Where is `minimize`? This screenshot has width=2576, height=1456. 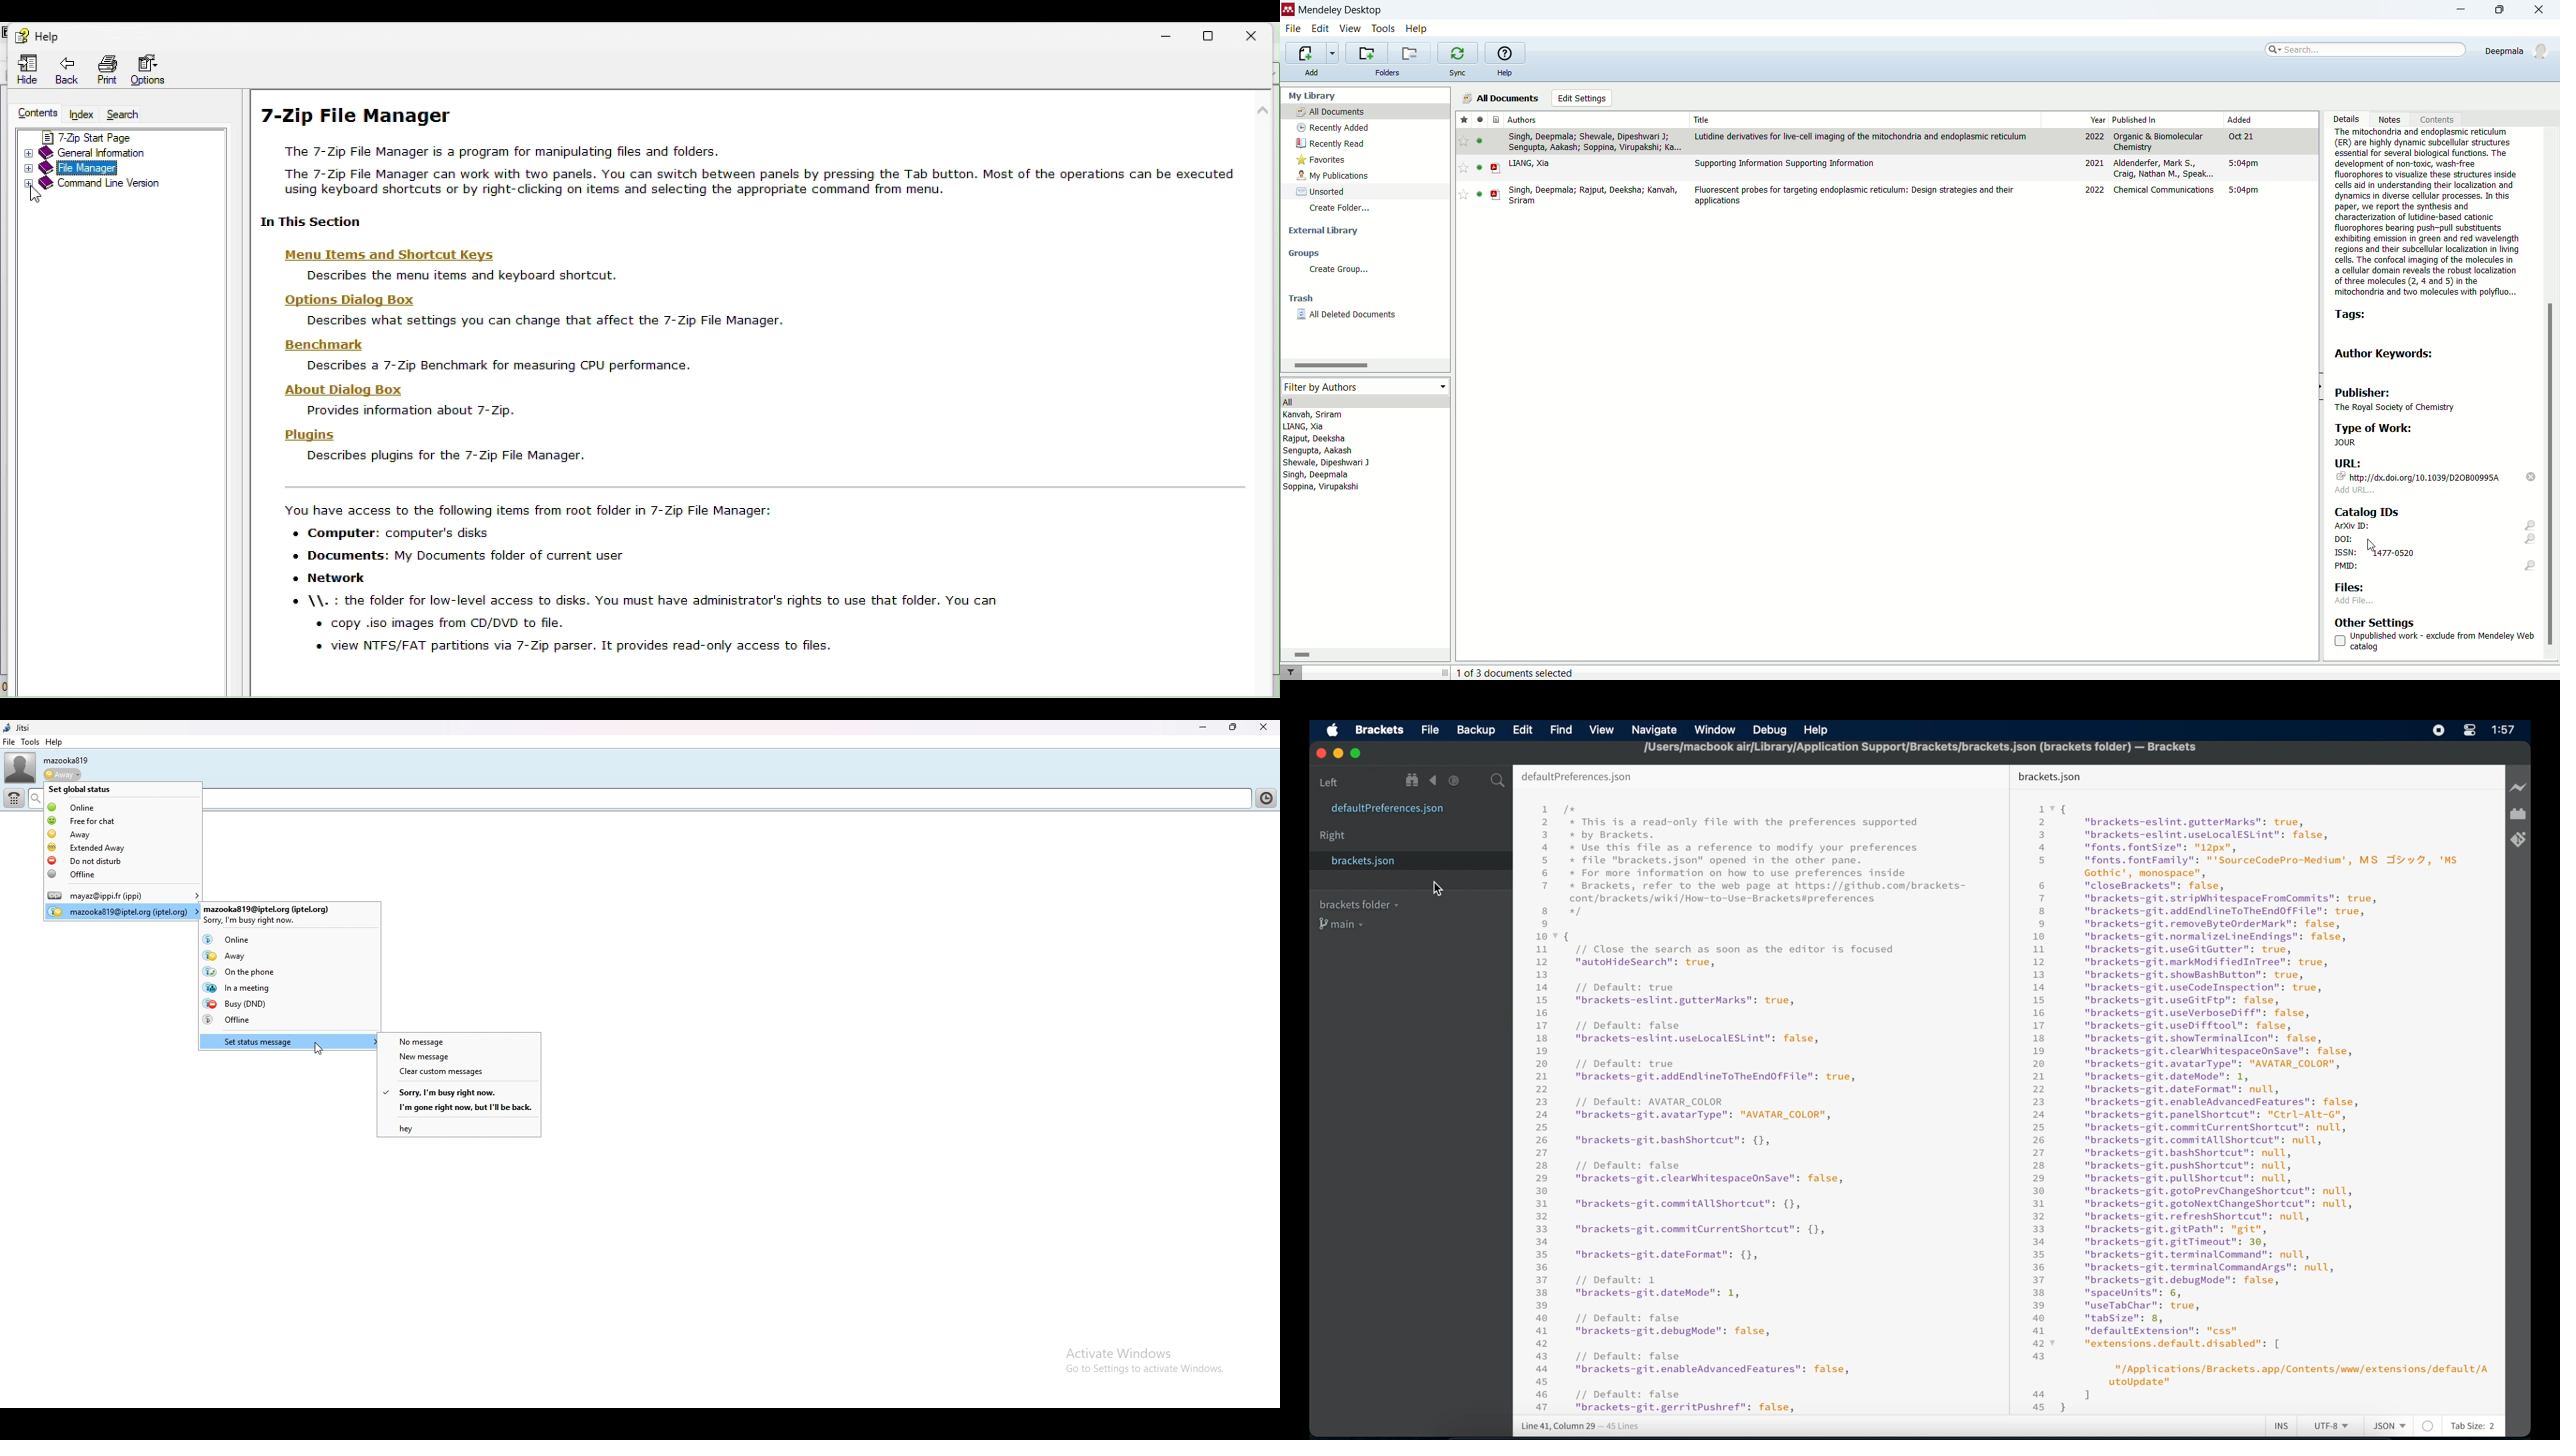 minimize is located at coordinates (2455, 11).